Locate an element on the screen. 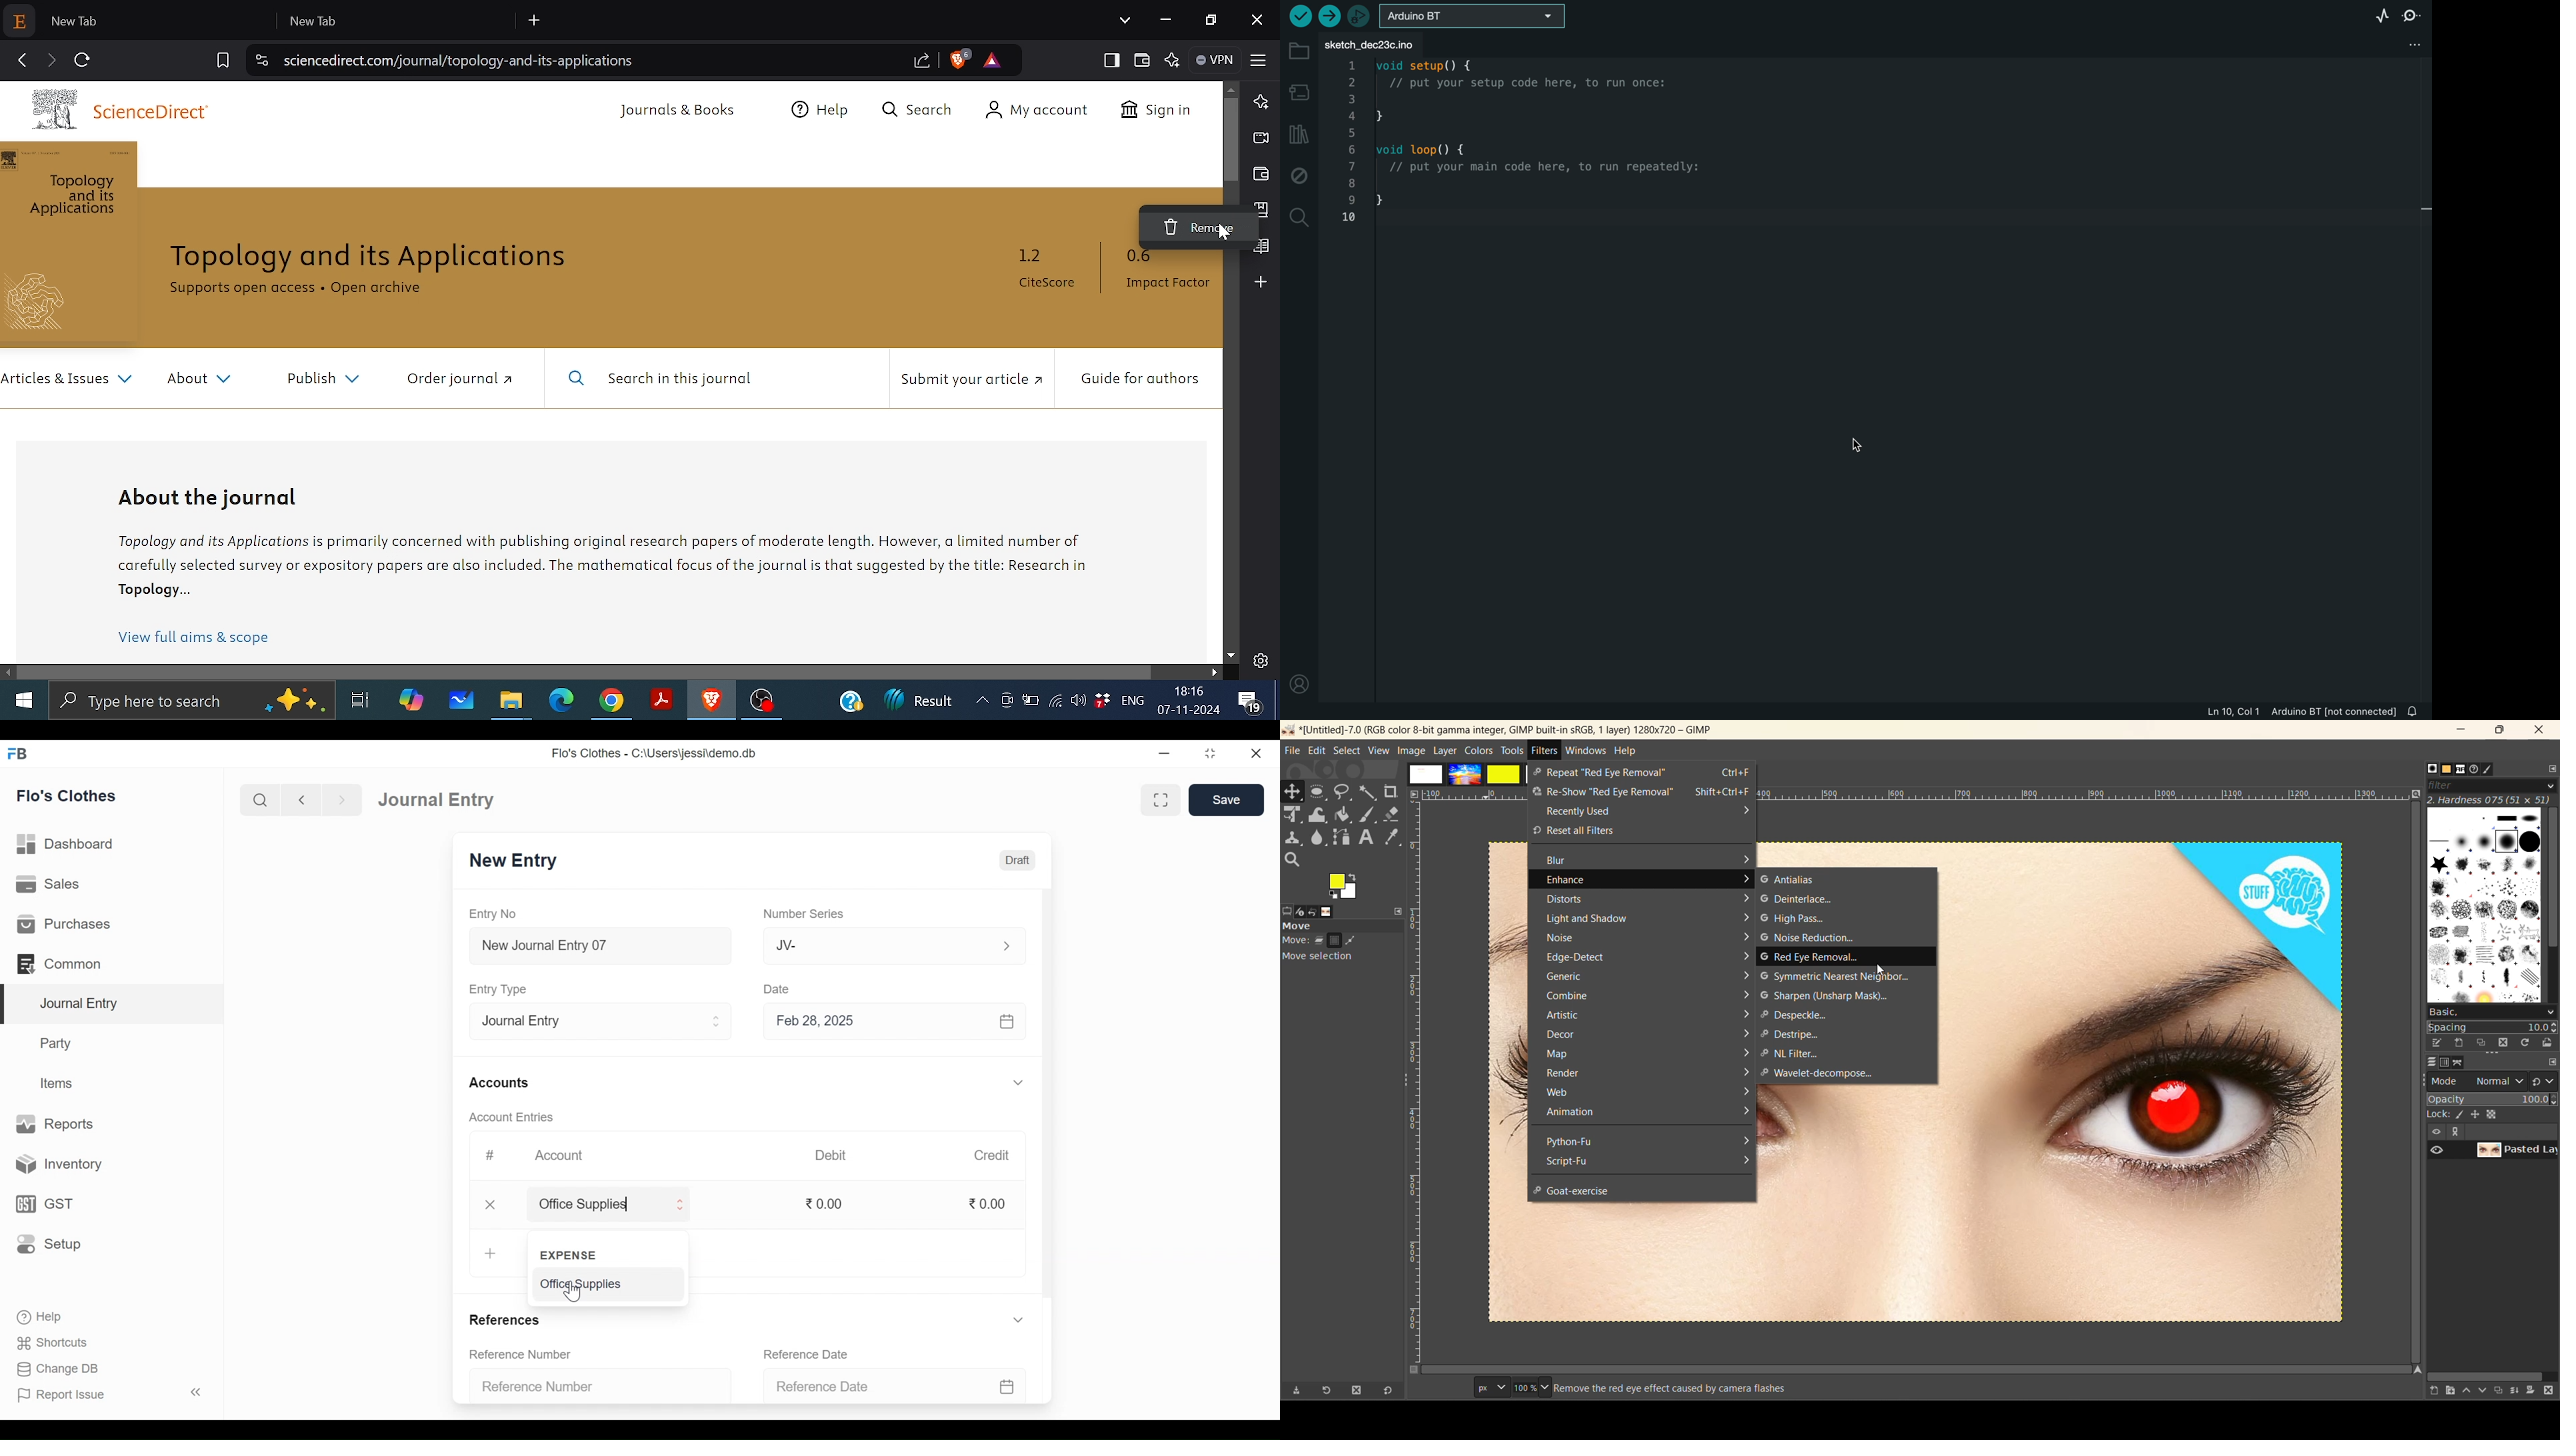 This screenshot has height=1456, width=2576. Report Issue is located at coordinates (61, 1394).